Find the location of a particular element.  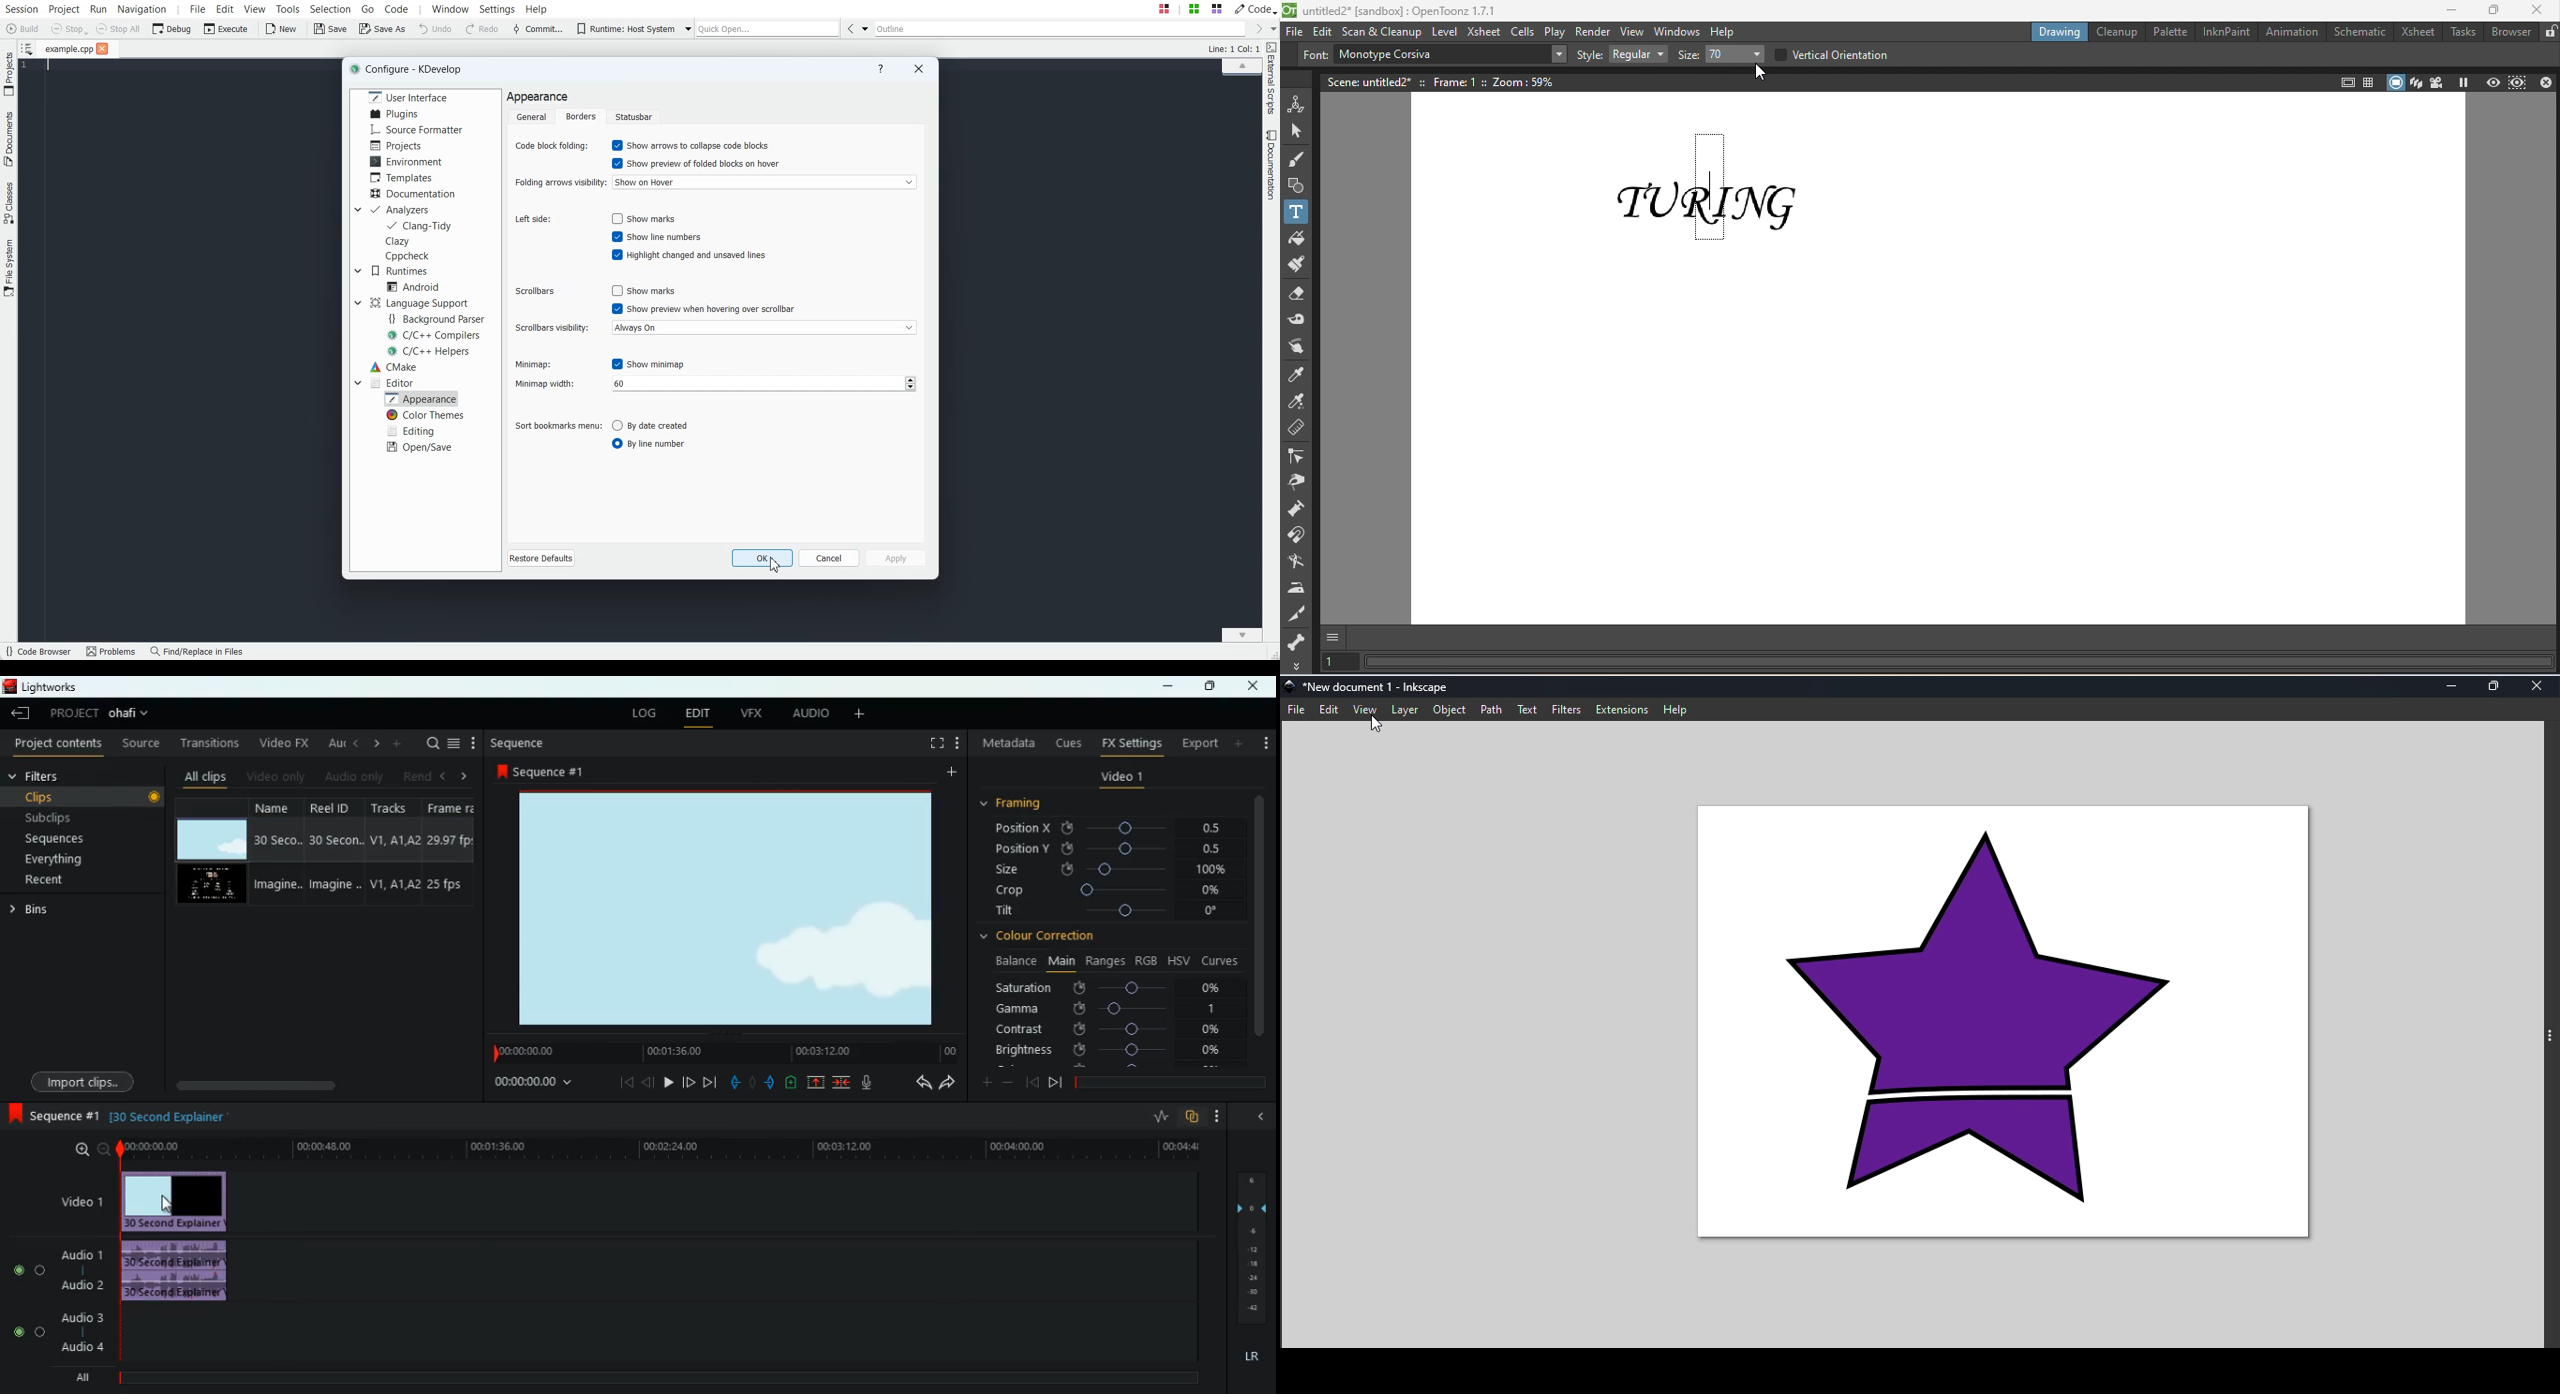

timeline is located at coordinates (723, 1052).